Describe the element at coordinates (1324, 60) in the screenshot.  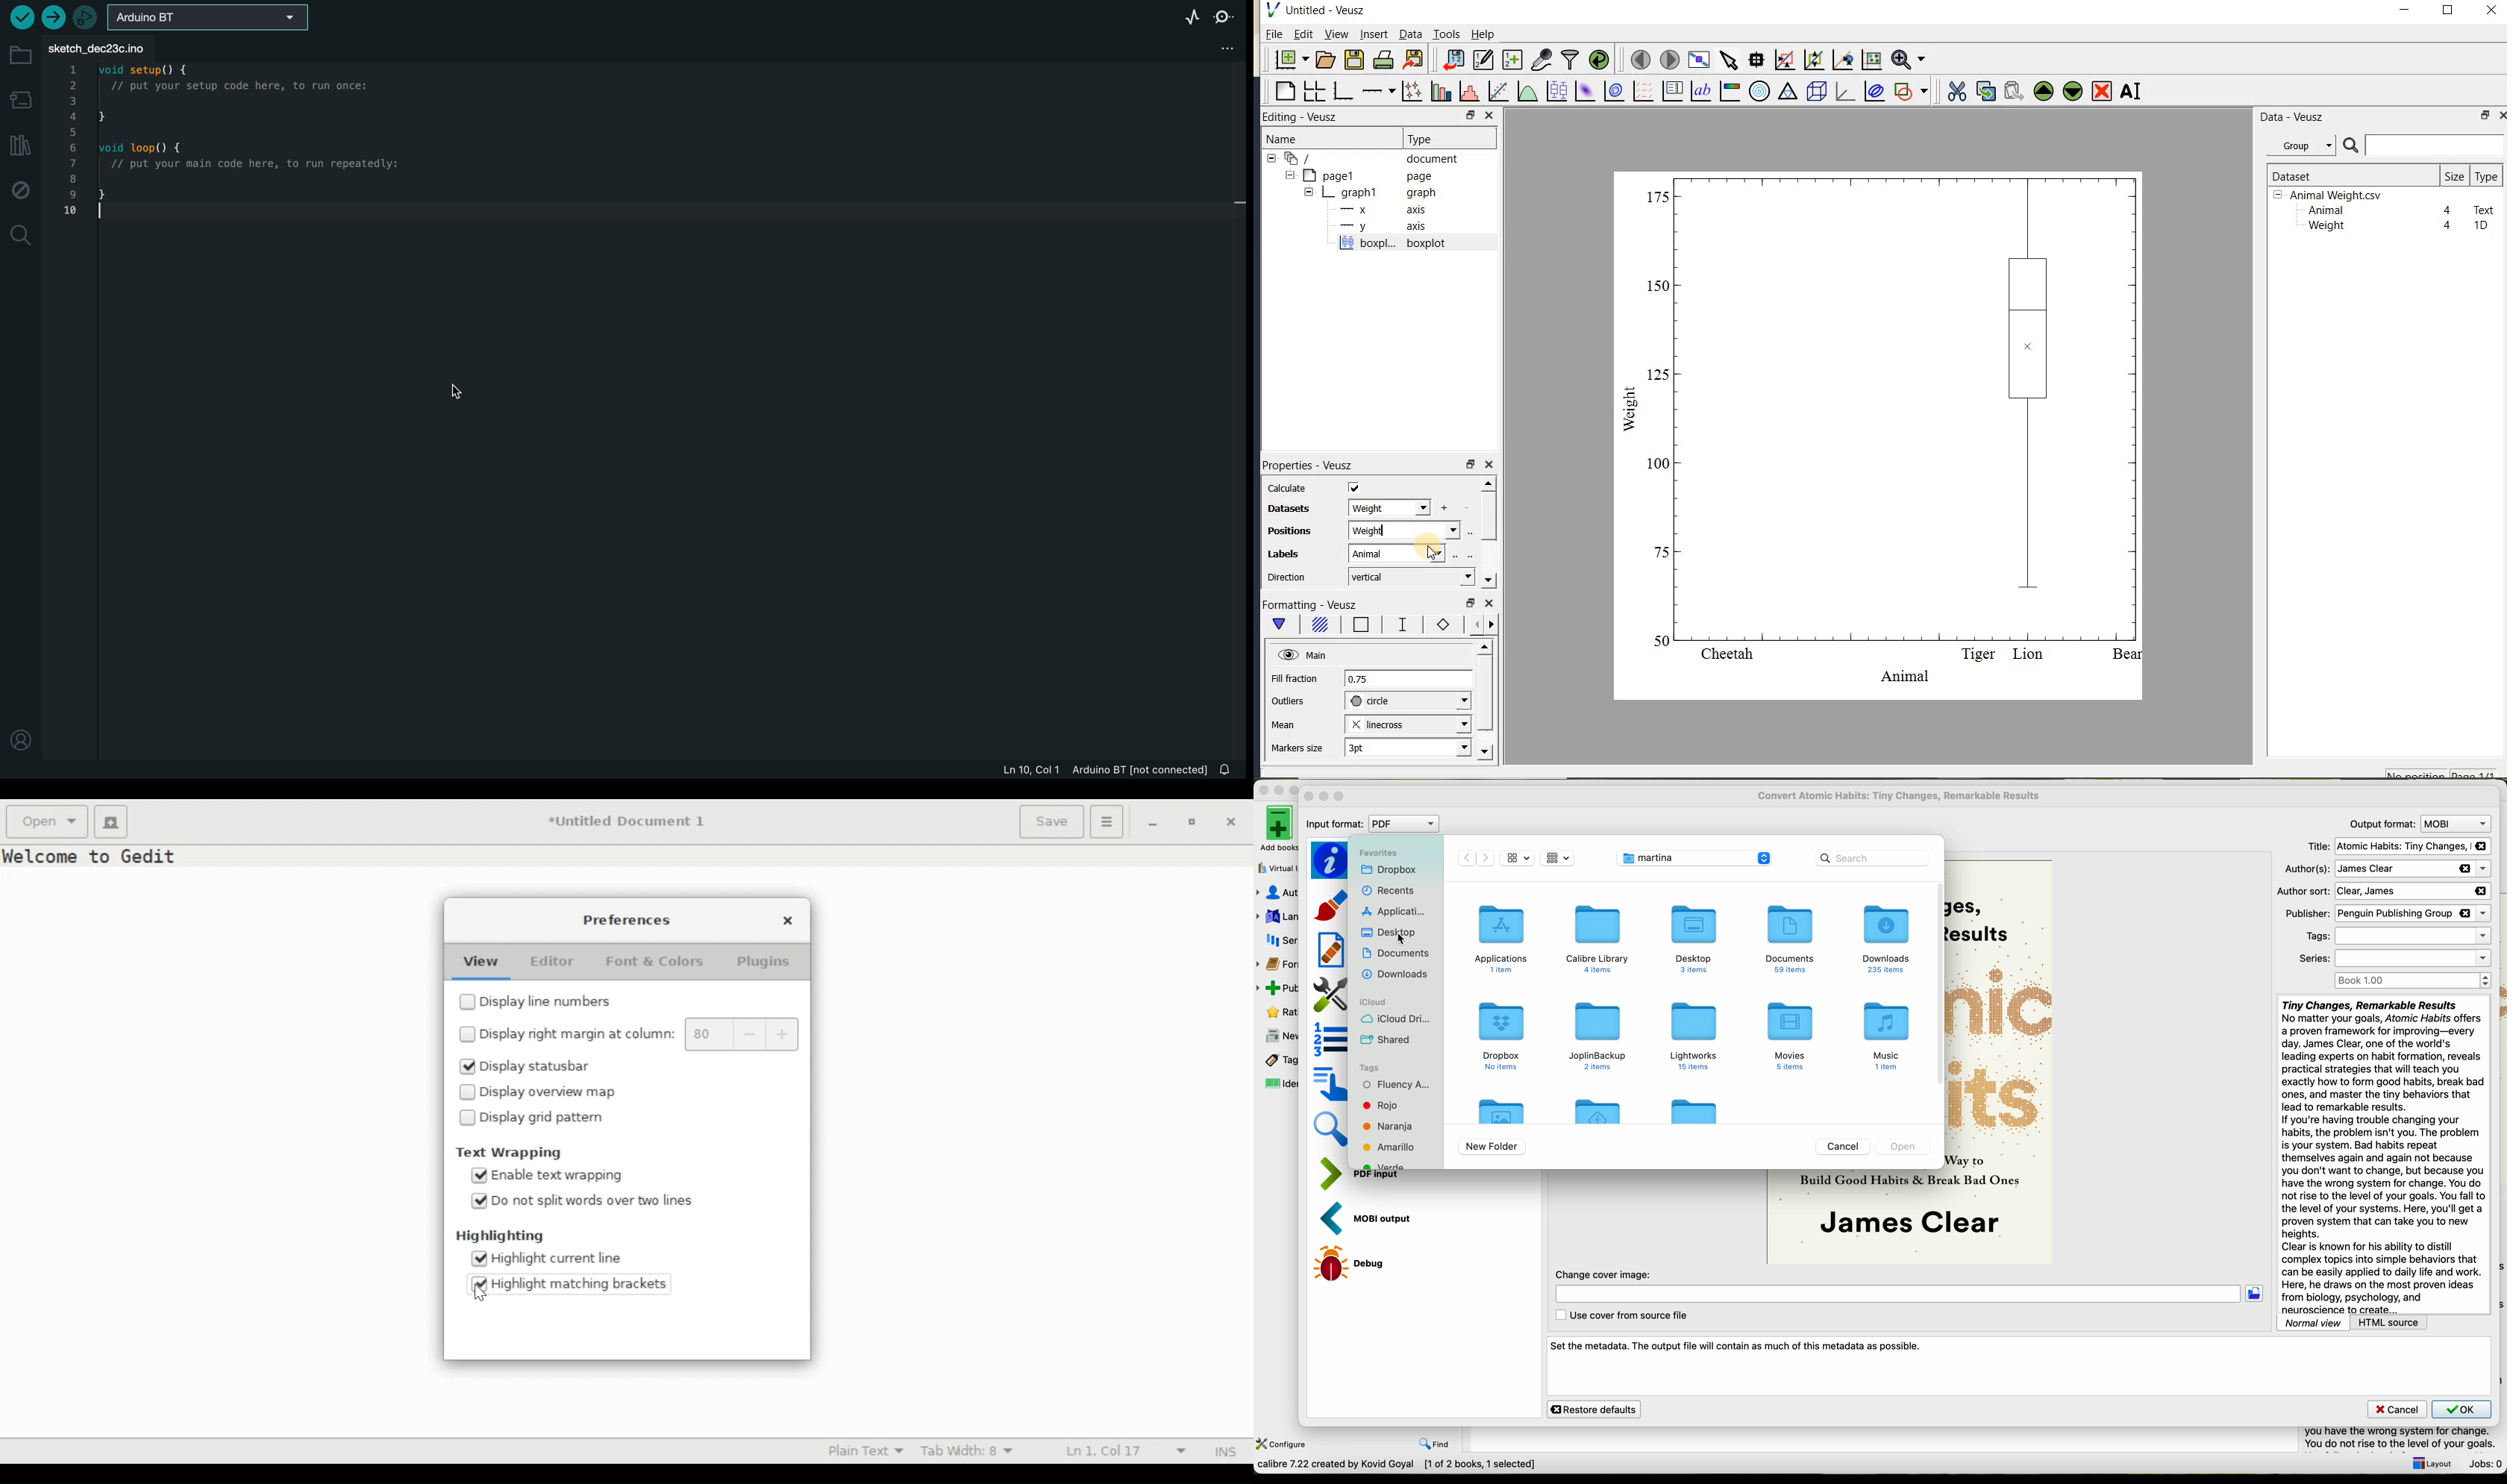
I see `open a document` at that location.